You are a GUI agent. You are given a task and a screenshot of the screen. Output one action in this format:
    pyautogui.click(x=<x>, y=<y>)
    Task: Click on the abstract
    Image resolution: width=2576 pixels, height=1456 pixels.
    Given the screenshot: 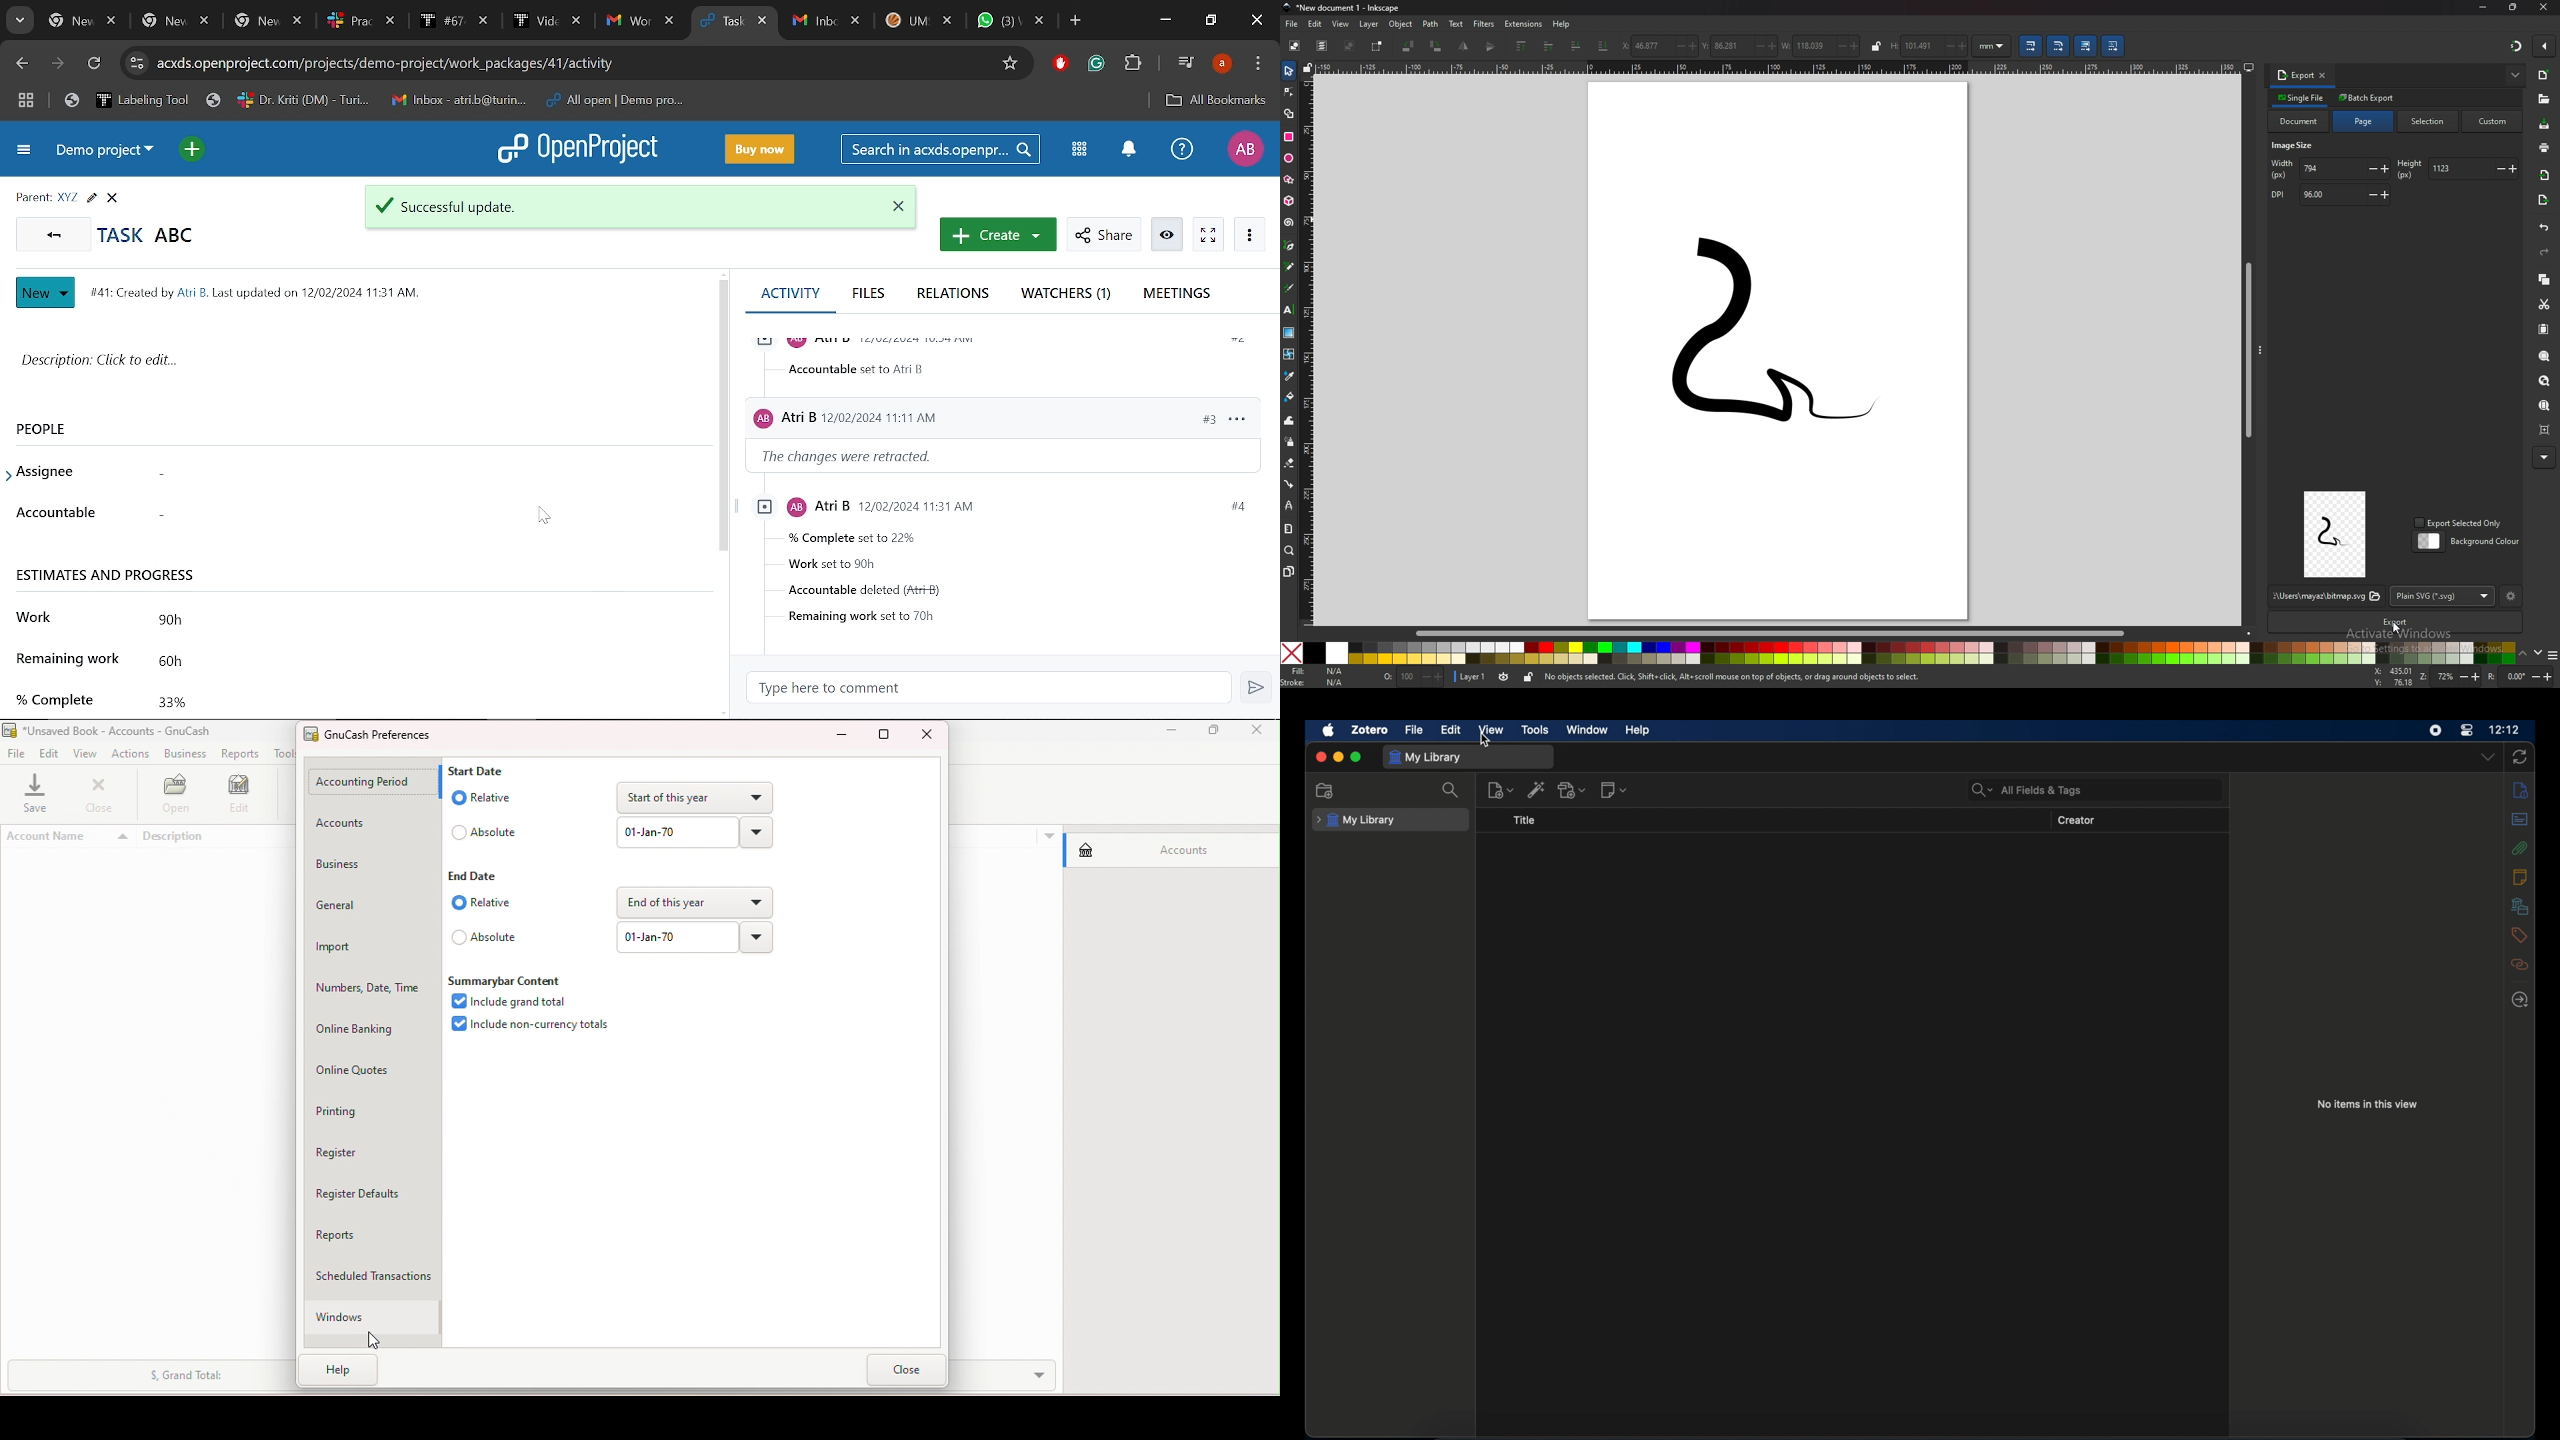 What is the action you would take?
    pyautogui.click(x=2521, y=819)
    